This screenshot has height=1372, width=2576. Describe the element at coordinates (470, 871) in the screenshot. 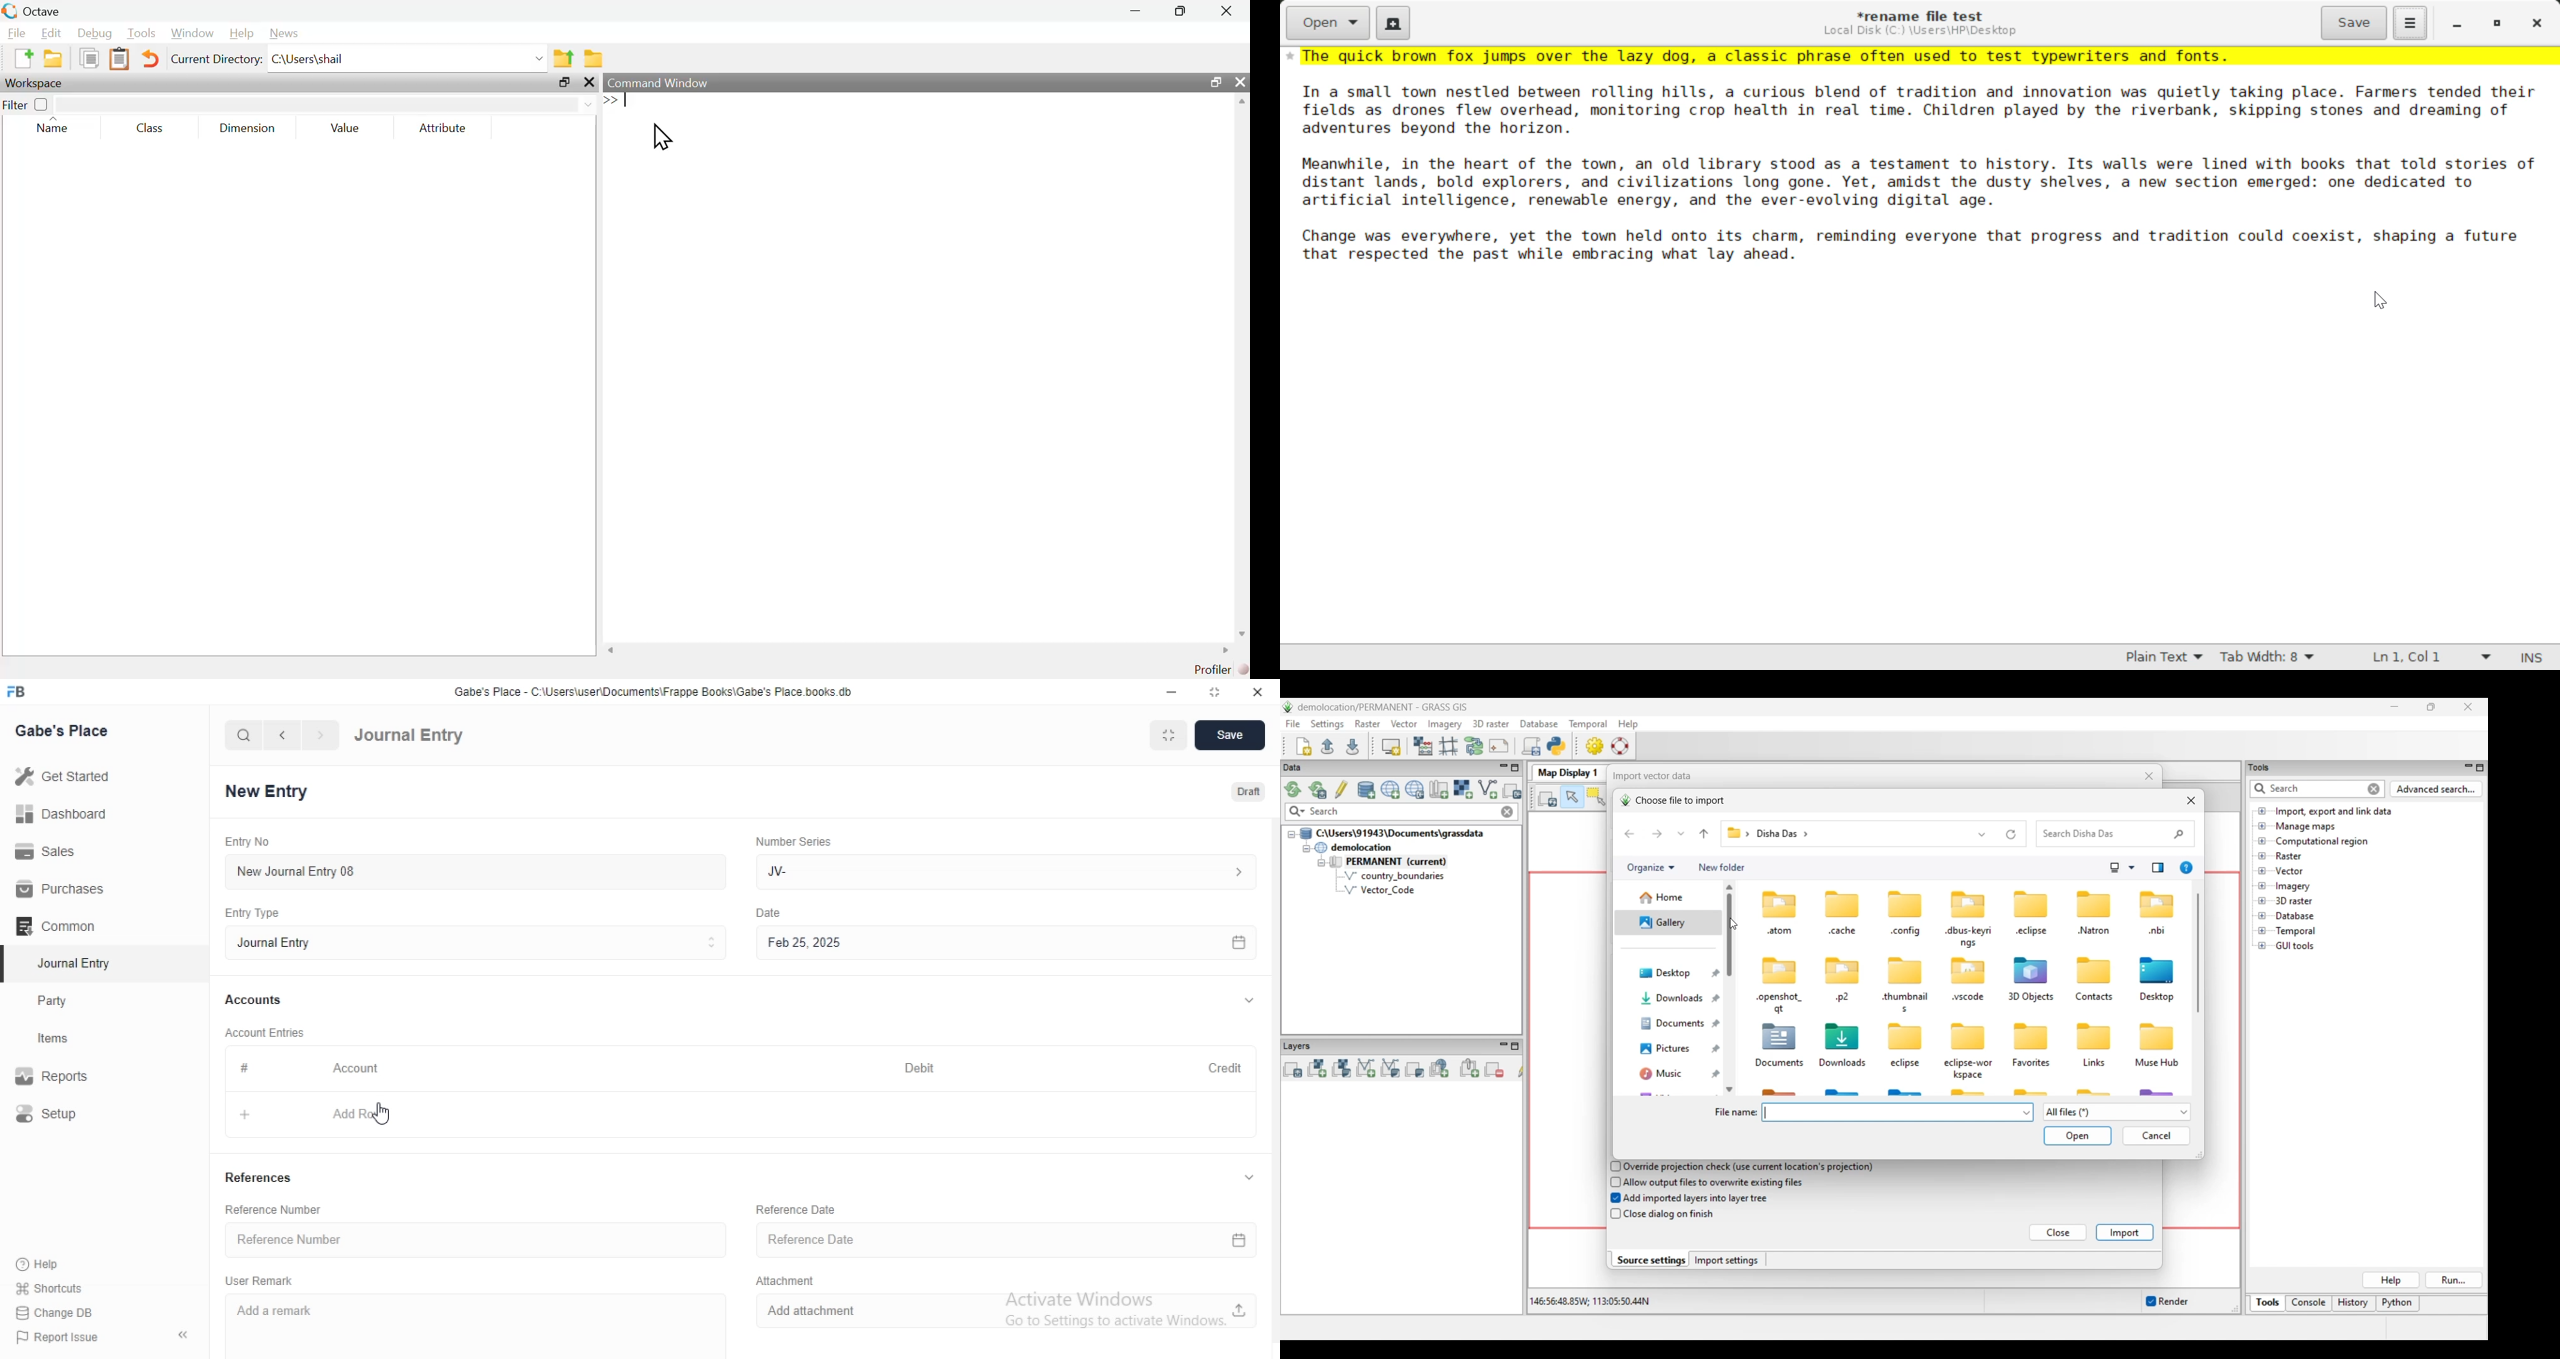

I see `New Journal Entry 08` at that location.